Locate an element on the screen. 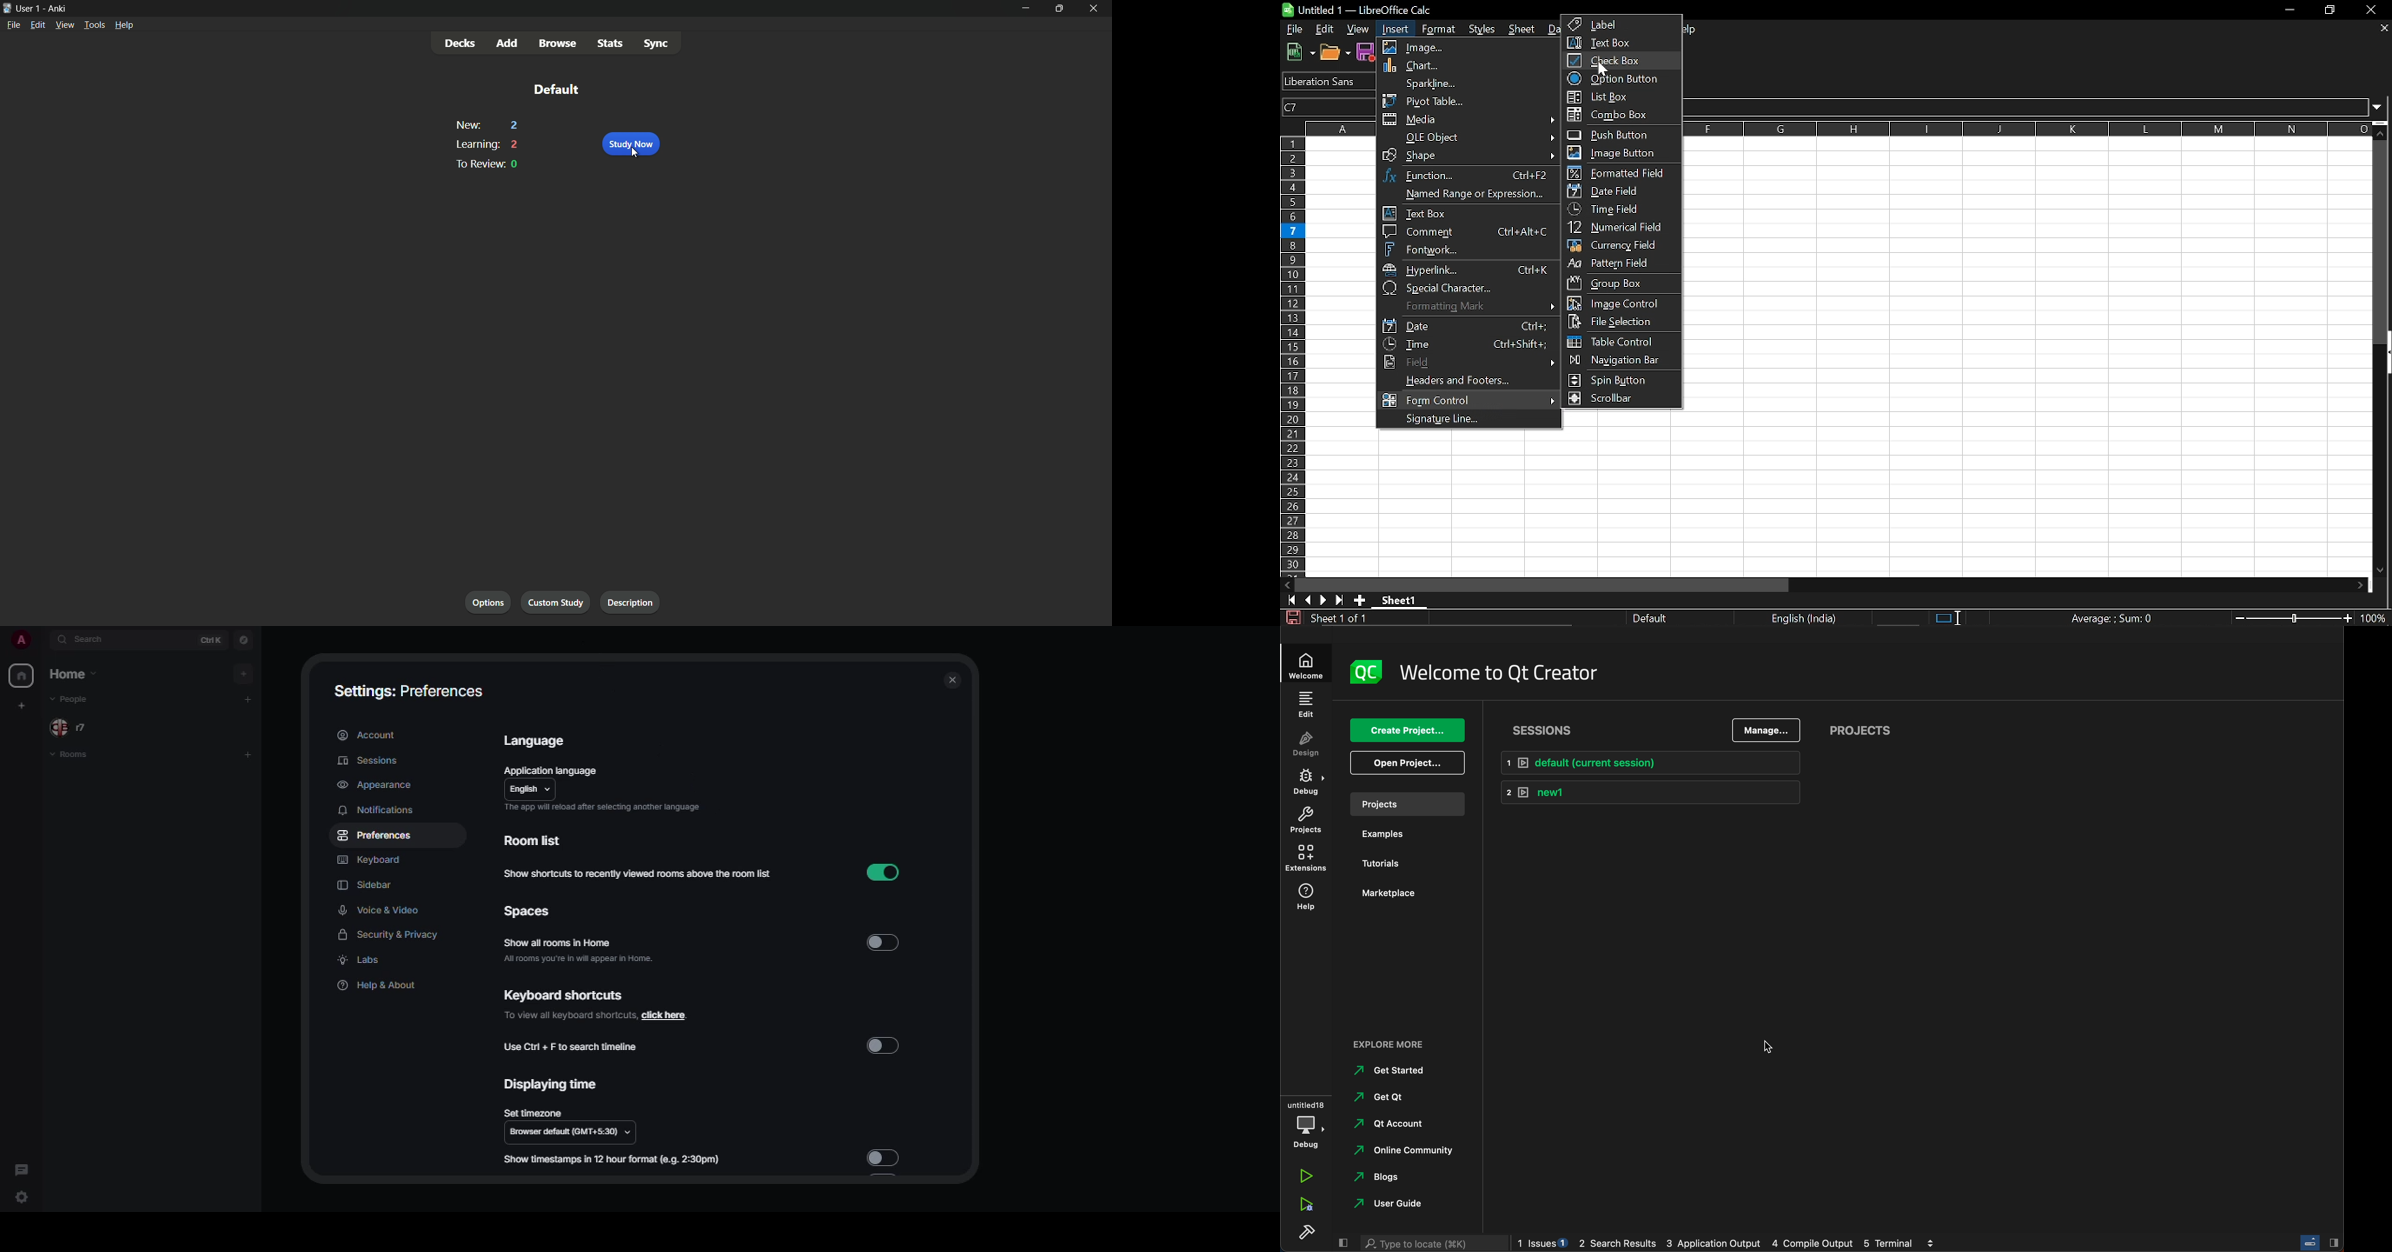 Image resolution: width=2408 pixels, height=1260 pixels. Styles is located at coordinates (1484, 28).